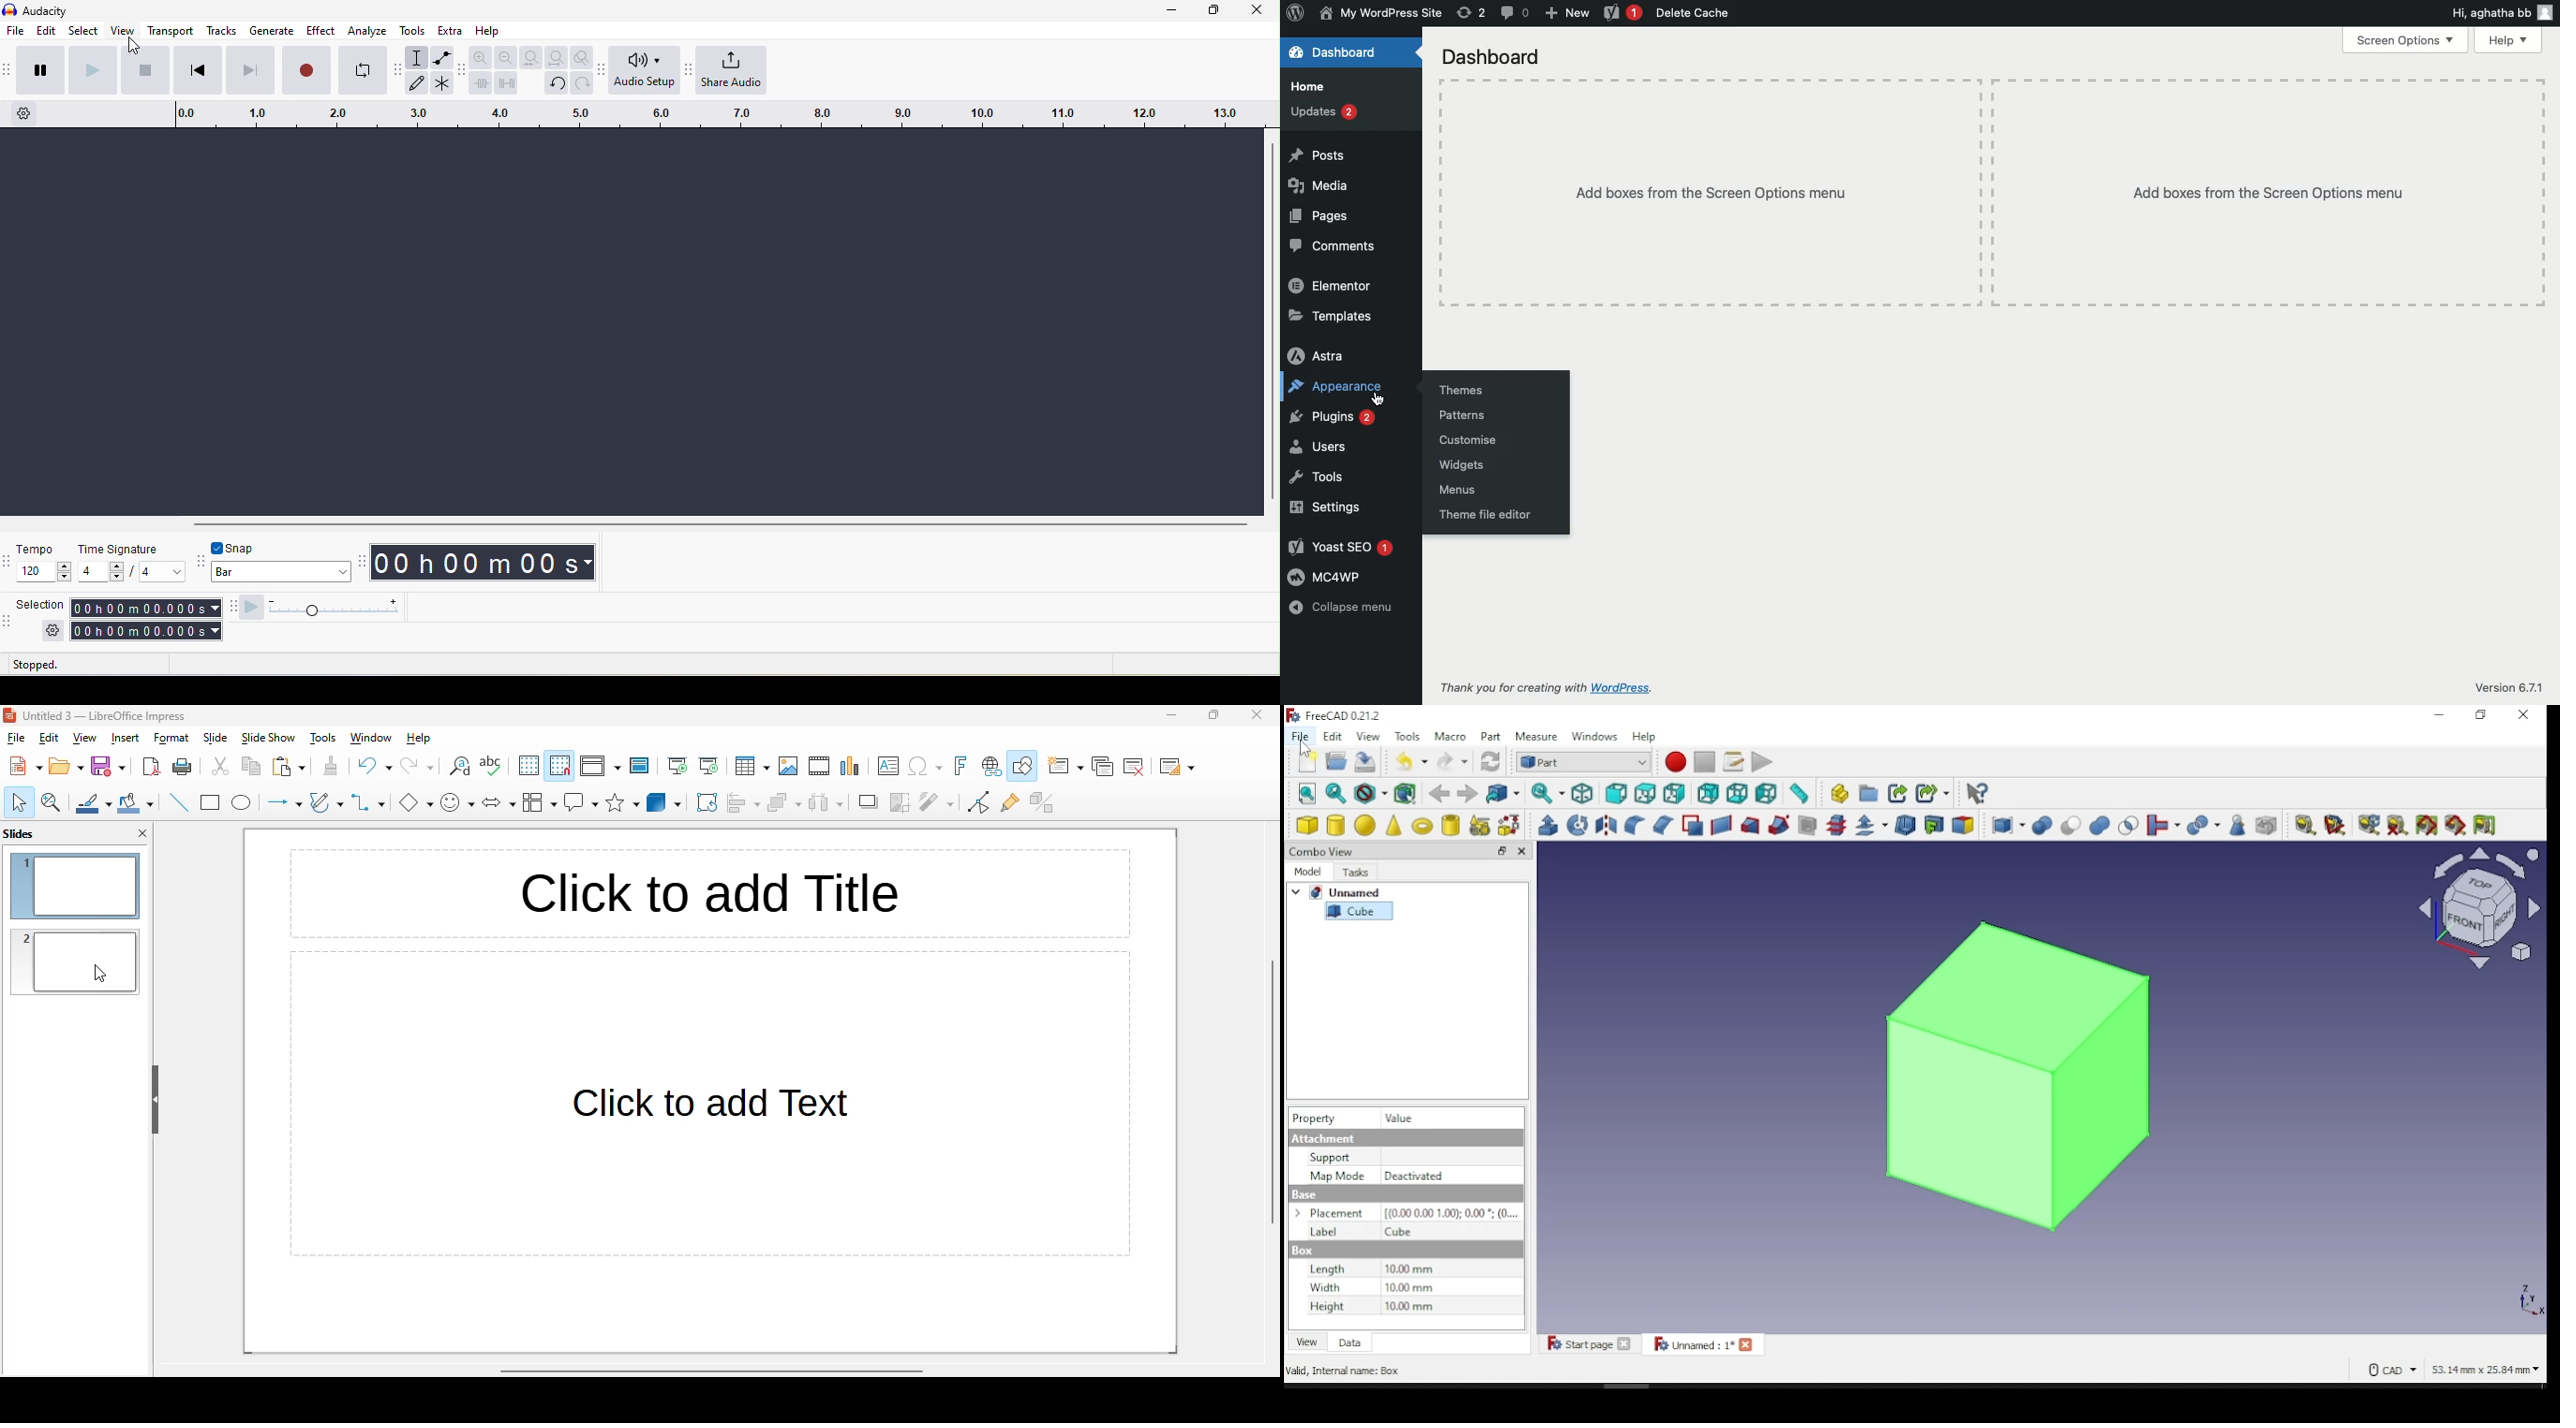  What do you see at coordinates (540, 803) in the screenshot?
I see `flowchart` at bounding box center [540, 803].